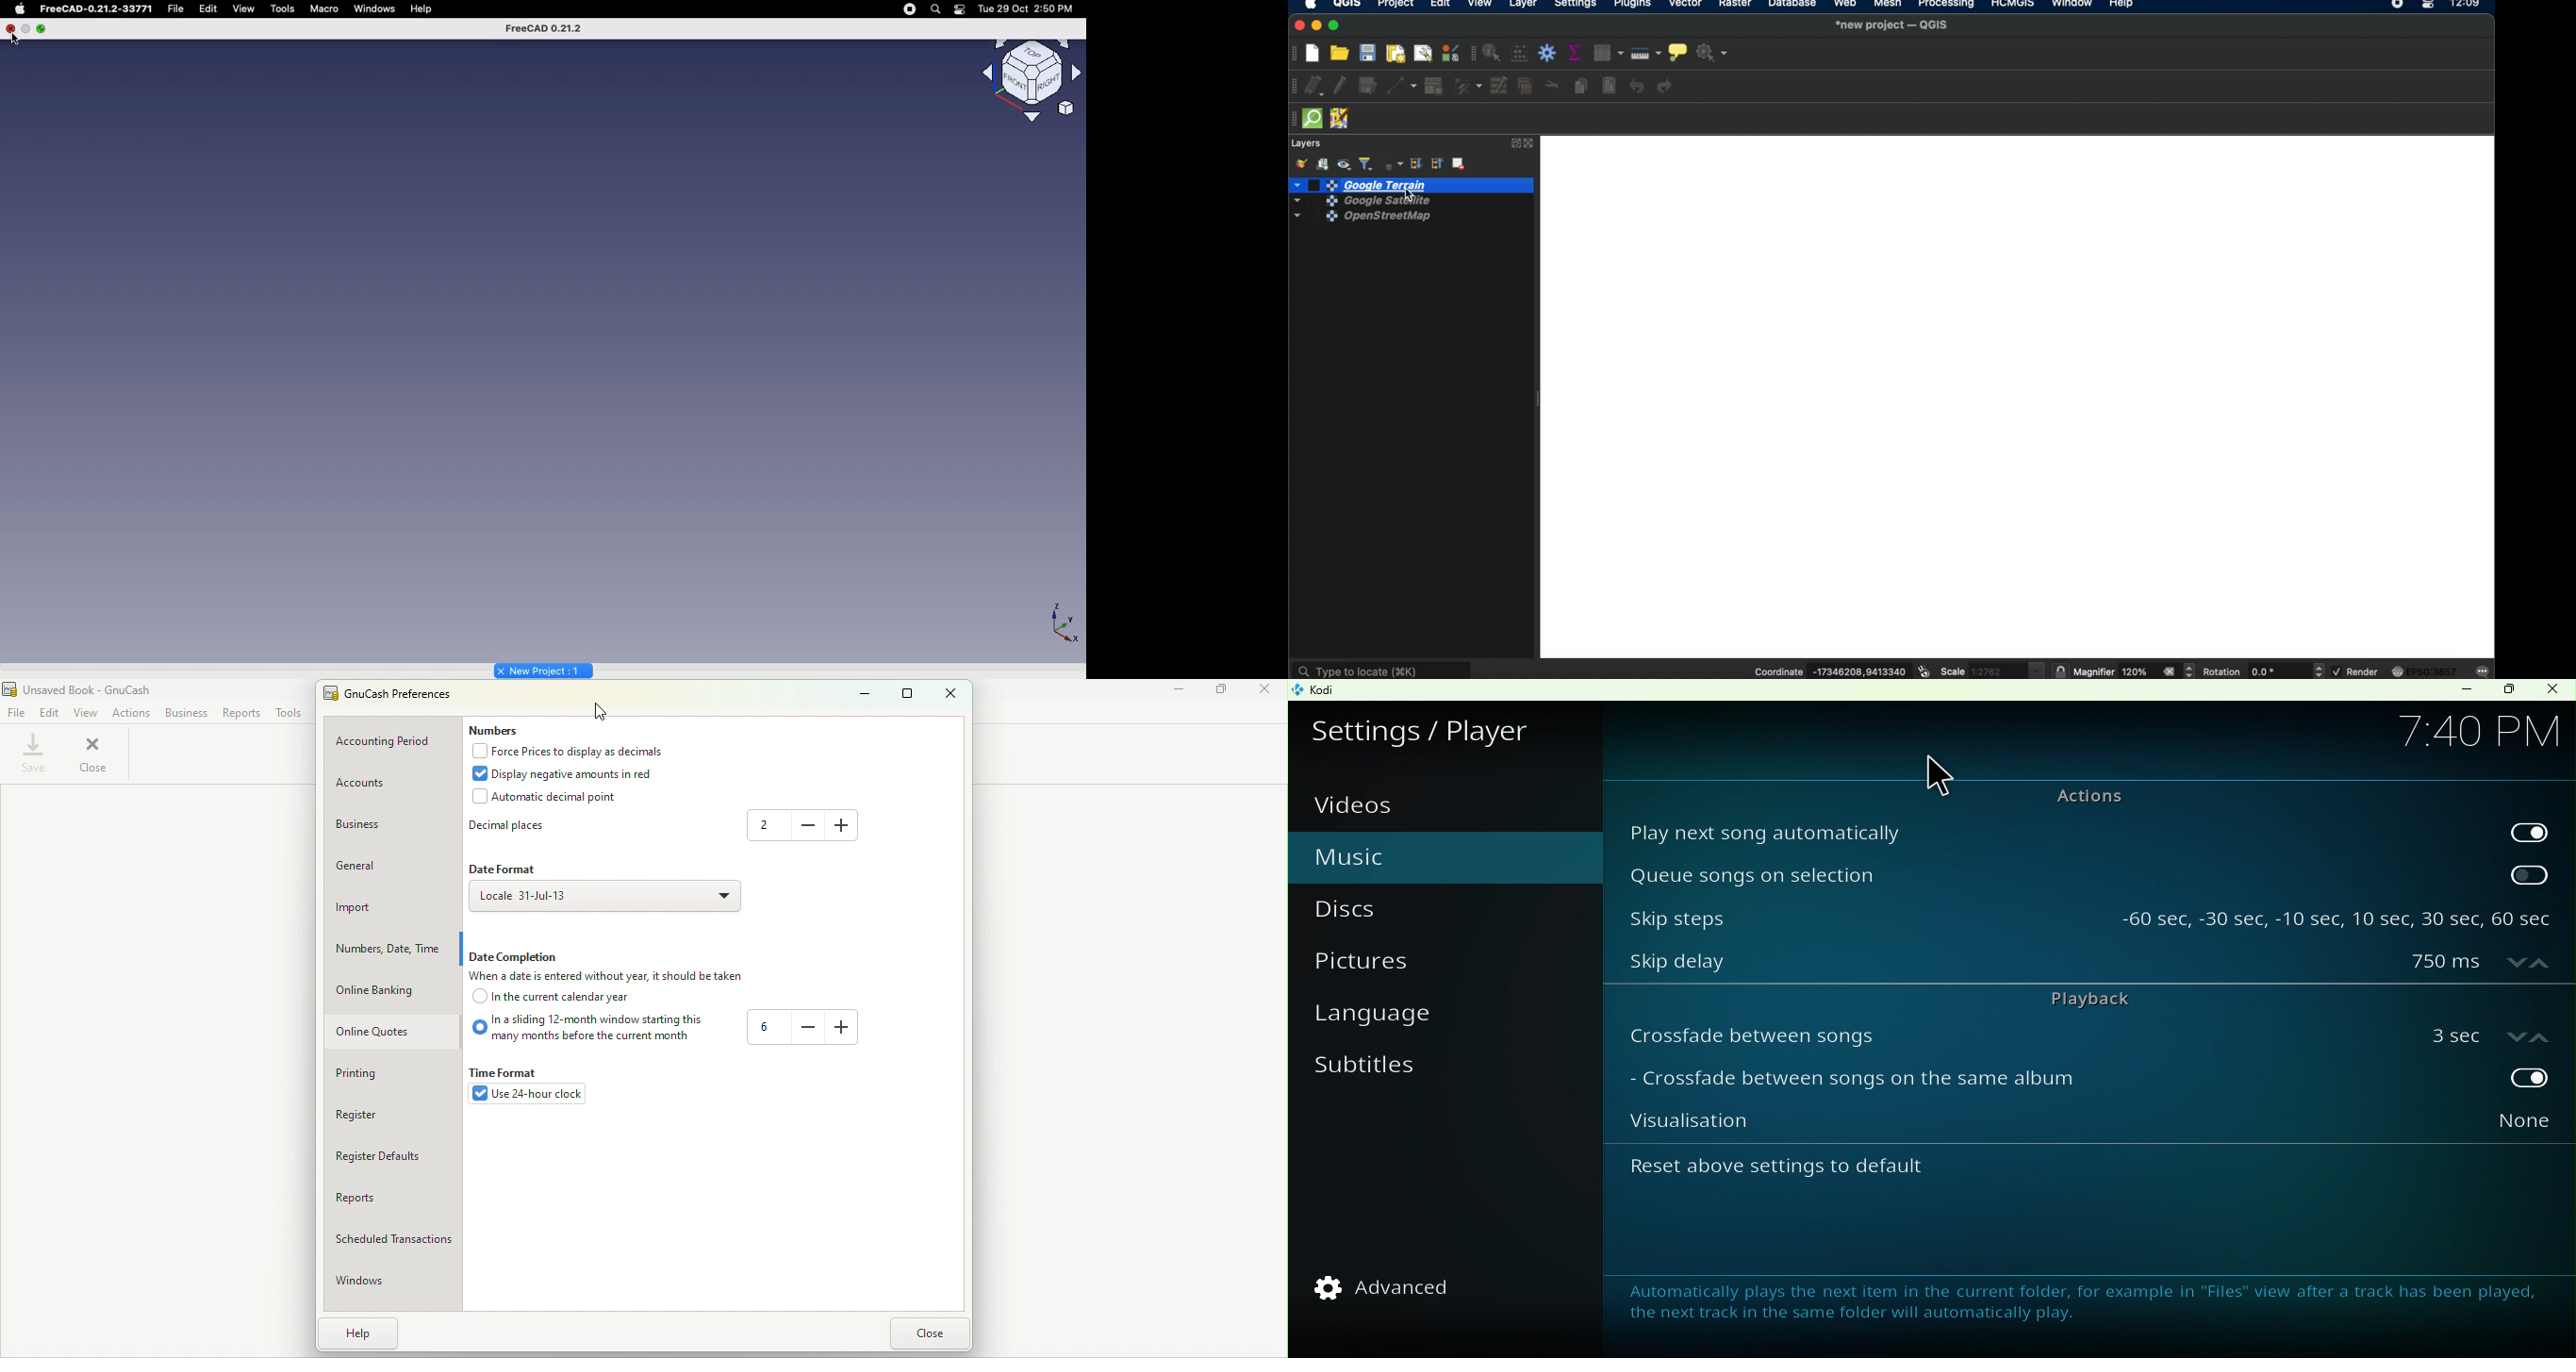 The width and height of the screenshot is (2576, 1372). What do you see at coordinates (1296, 53) in the screenshot?
I see `project toolbar` at bounding box center [1296, 53].